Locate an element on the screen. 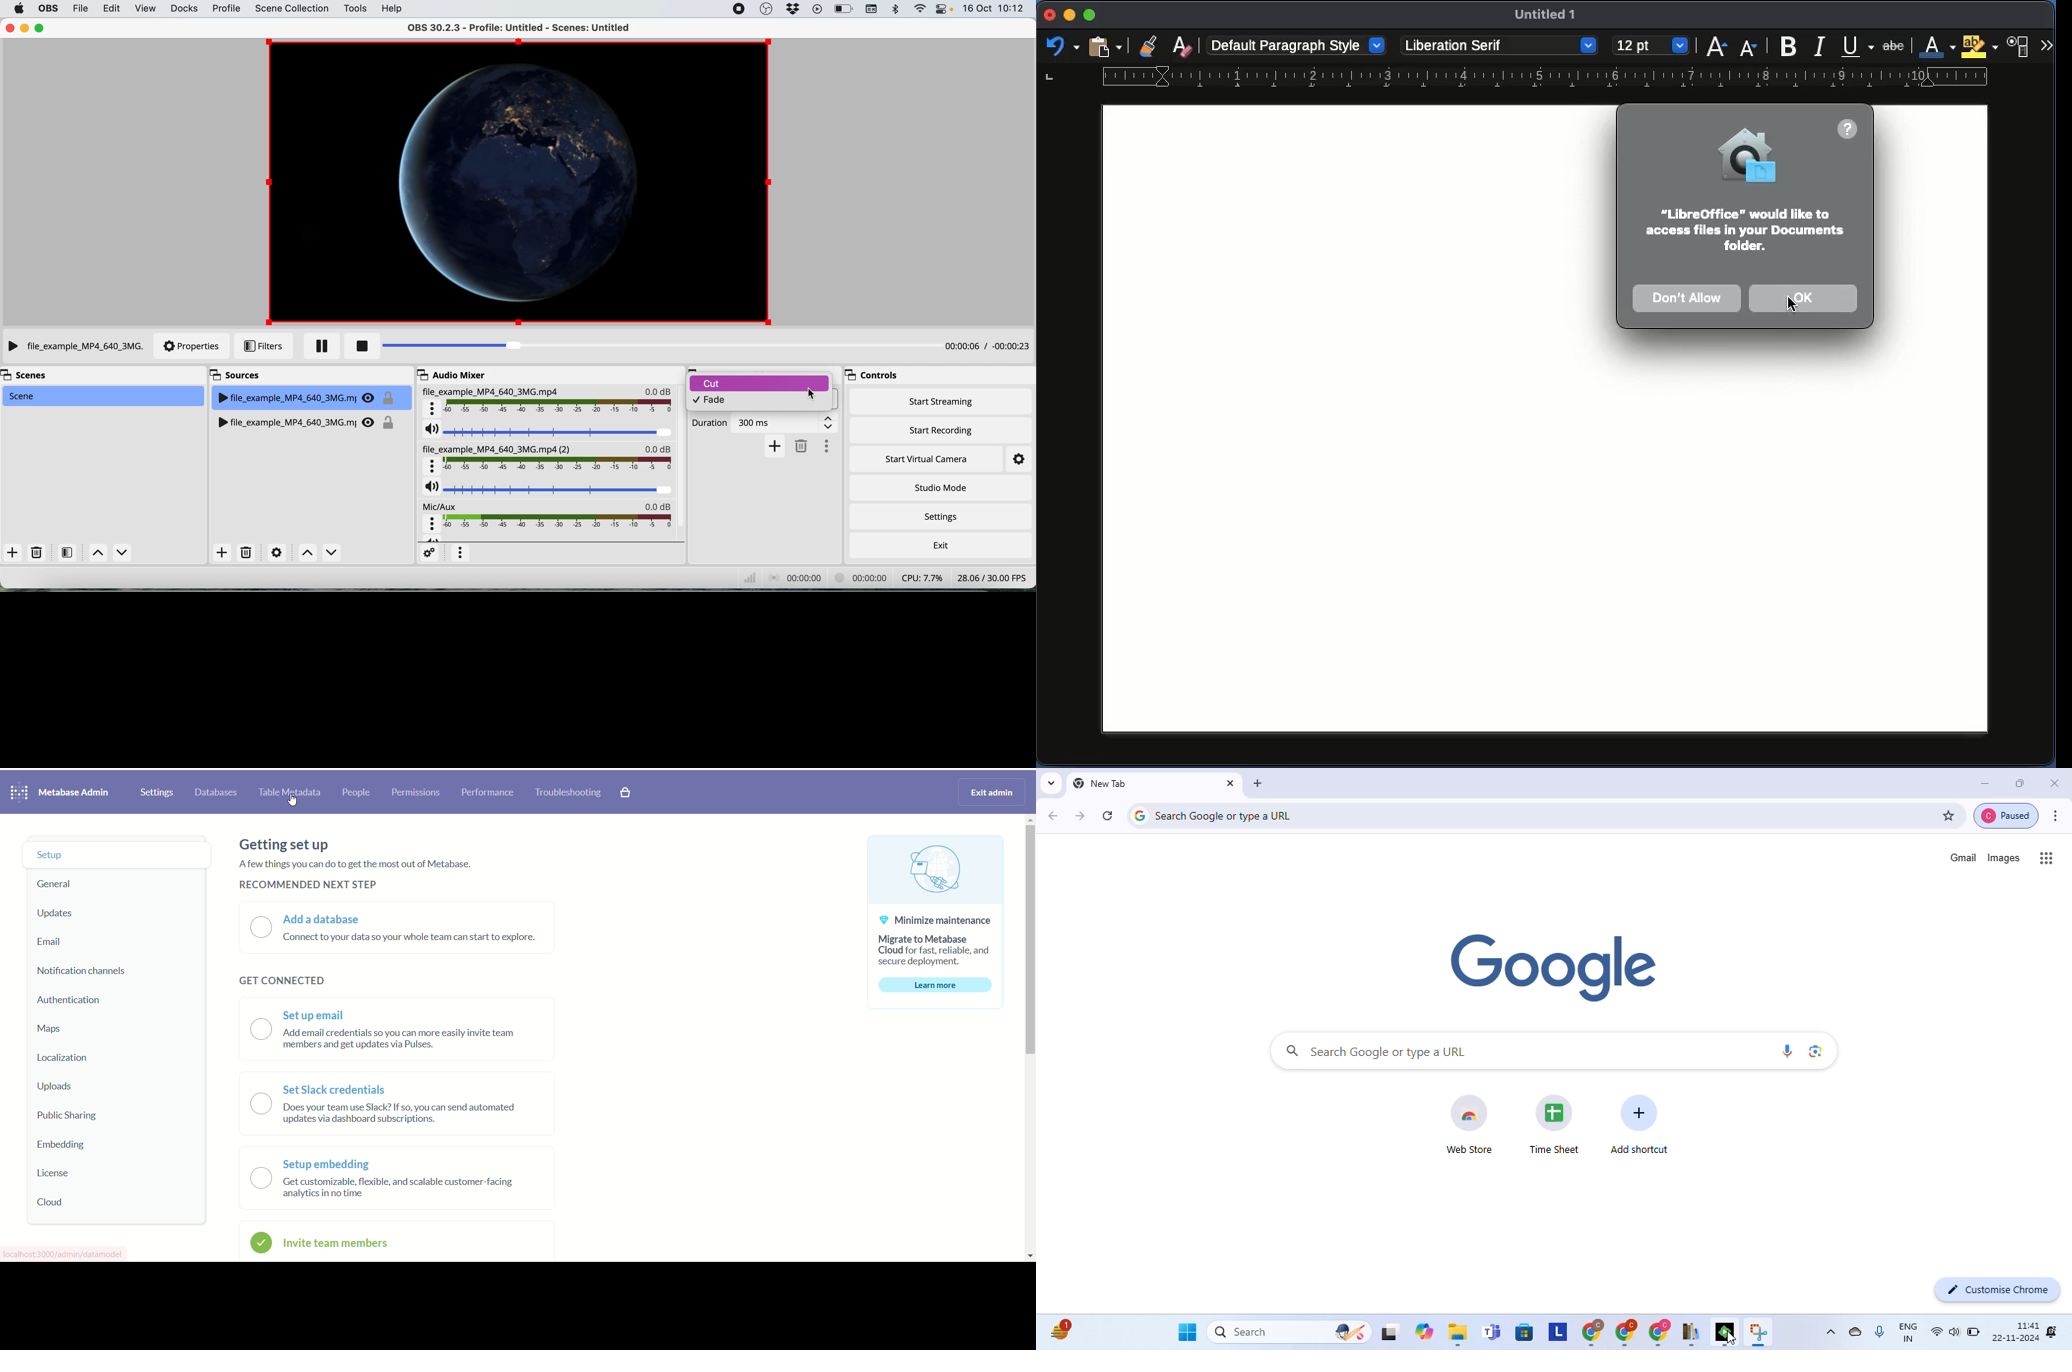 This screenshot has width=2072, height=1372. performance is located at coordinates (490, 792).